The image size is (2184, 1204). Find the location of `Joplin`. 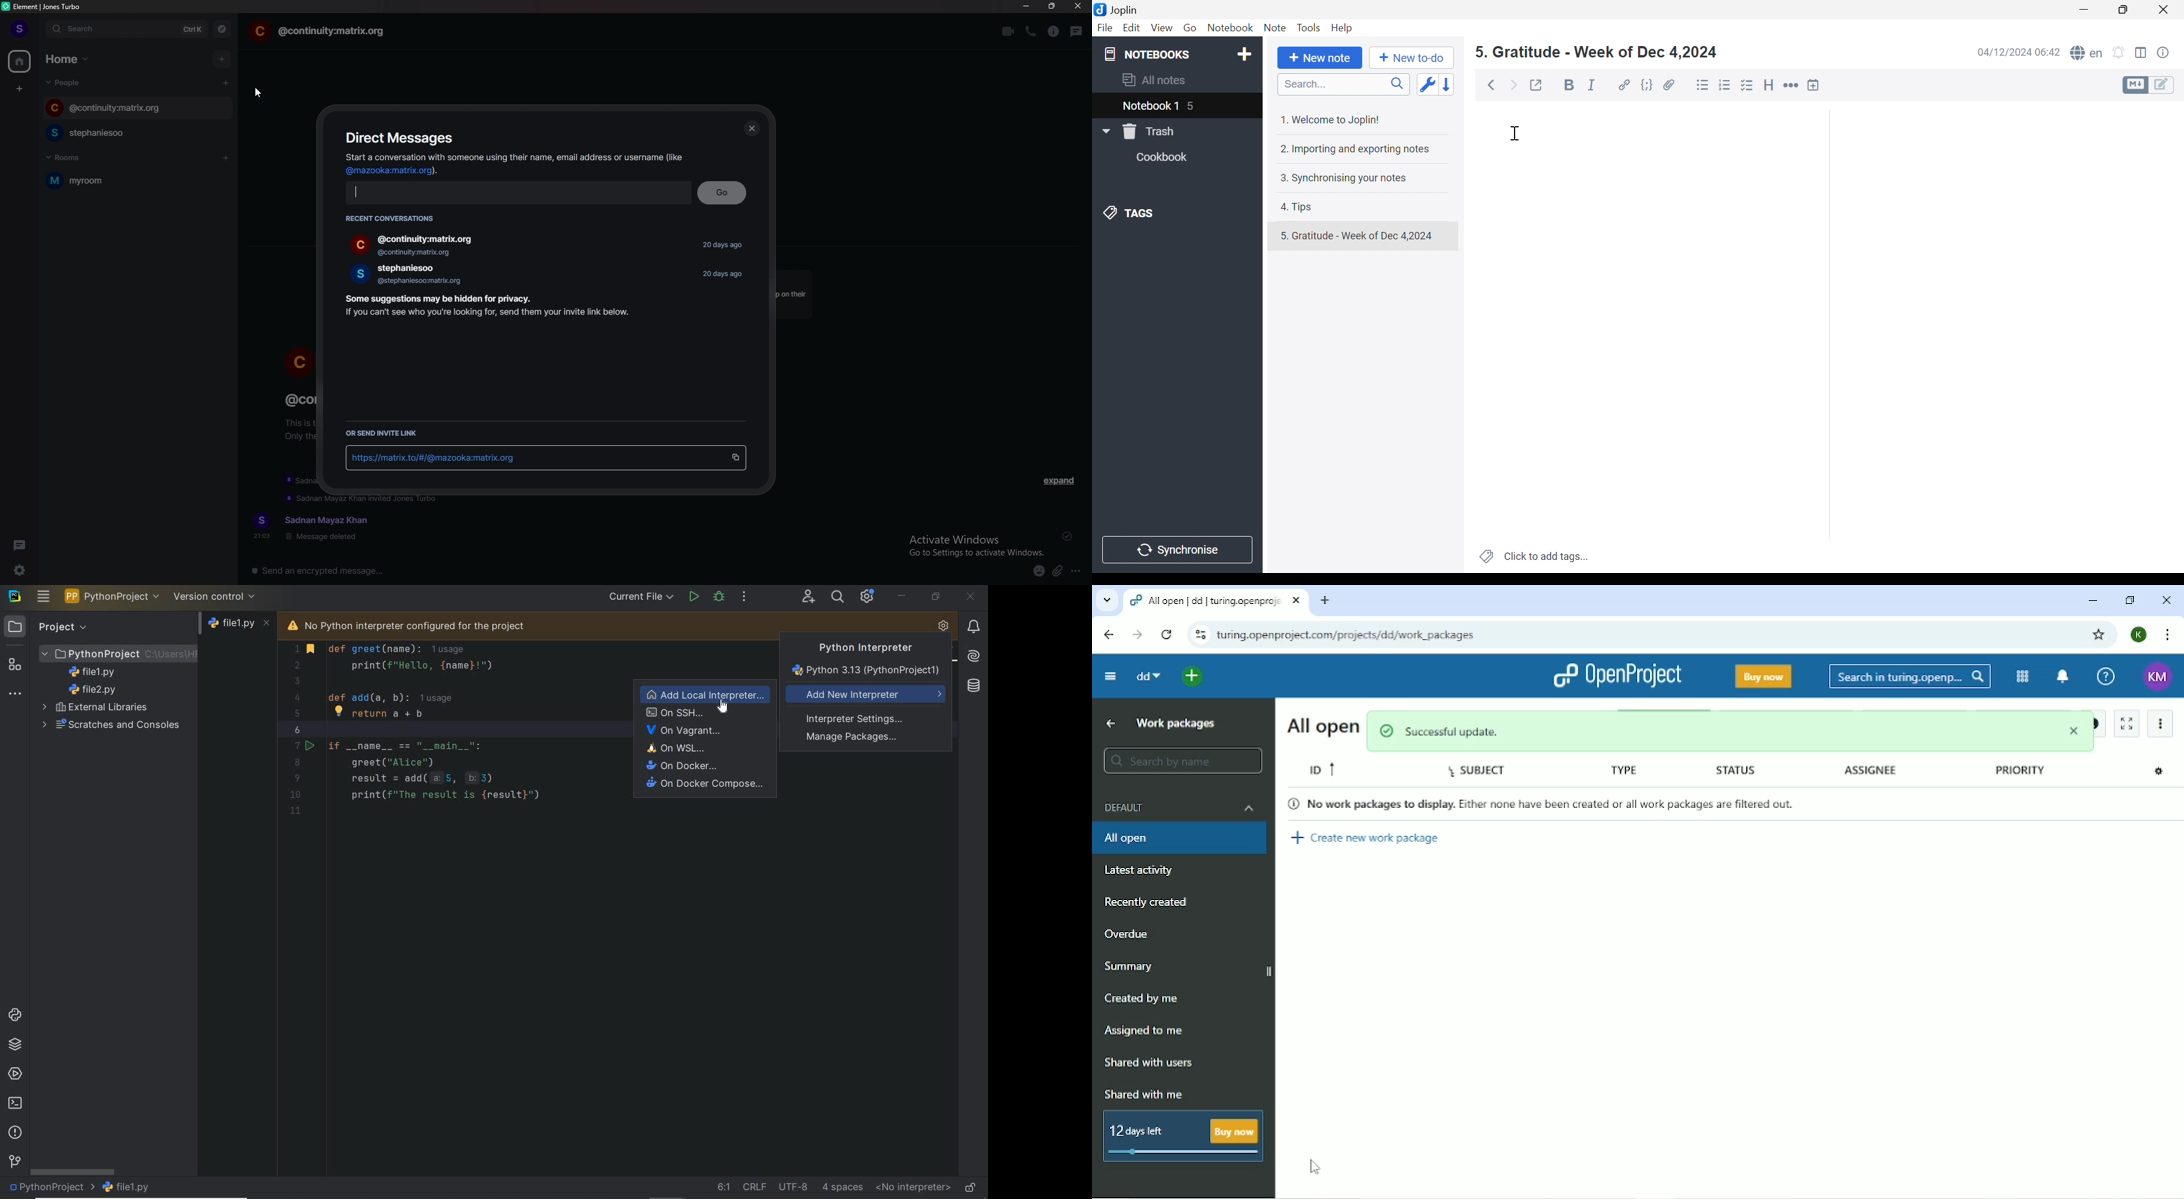

Joplin is located at coordinates (1120, 11).